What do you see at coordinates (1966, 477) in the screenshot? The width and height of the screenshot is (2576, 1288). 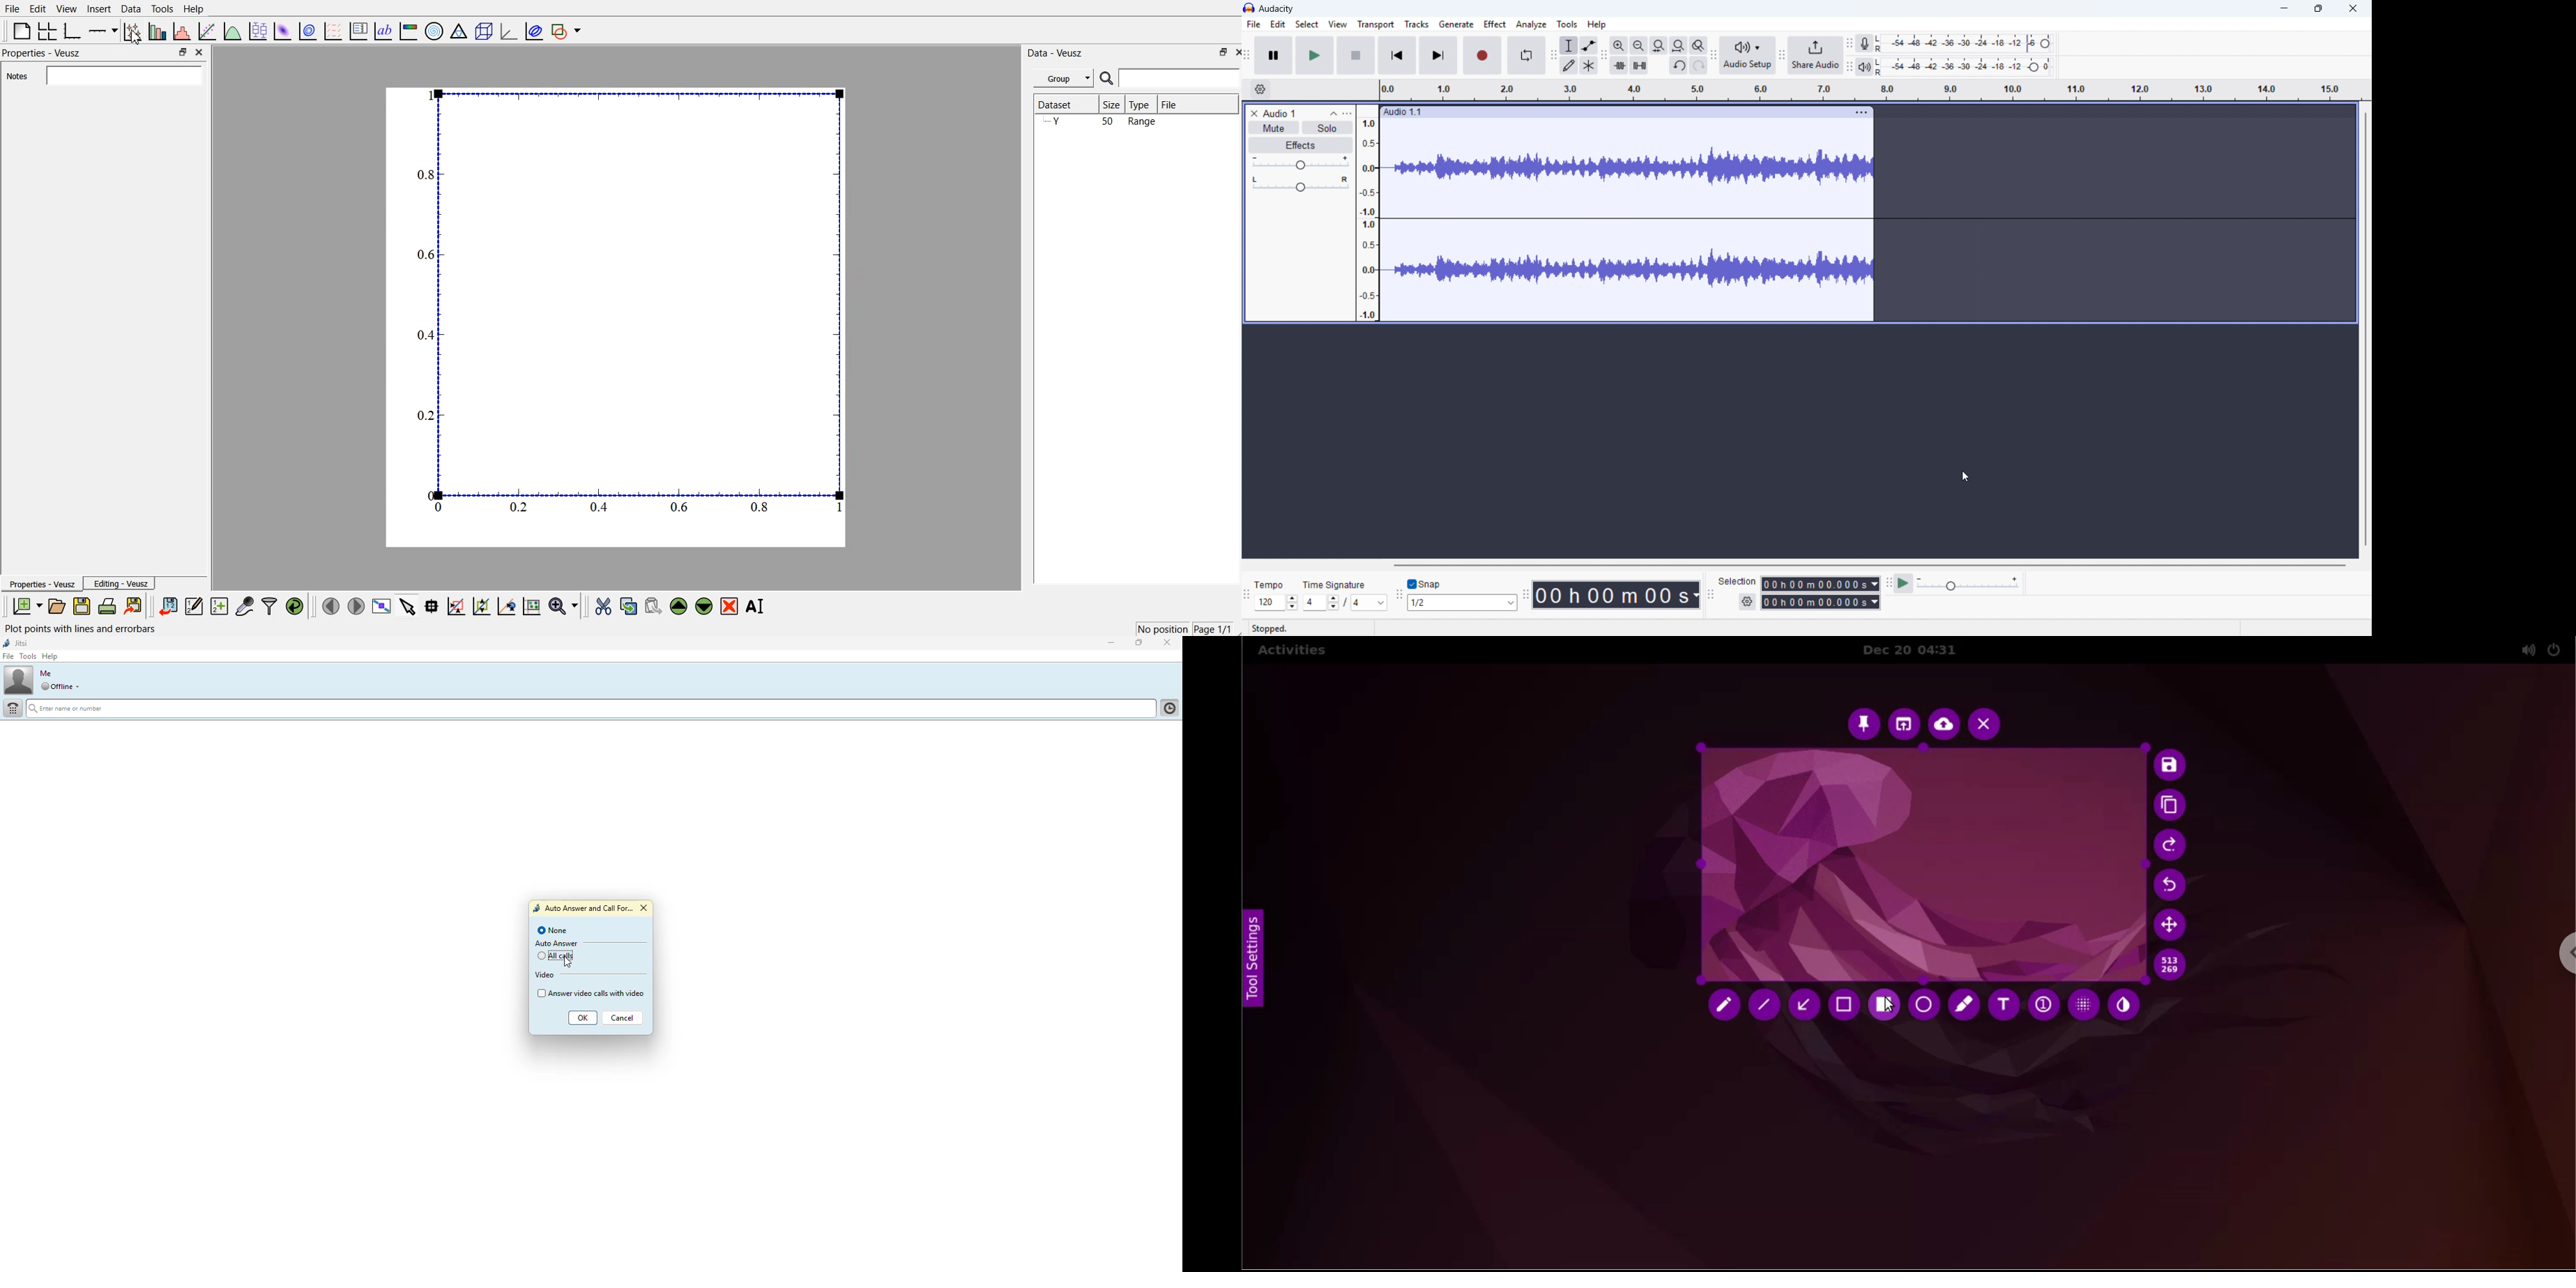 I see `Cursor ` at bounding box center [1966, 477].